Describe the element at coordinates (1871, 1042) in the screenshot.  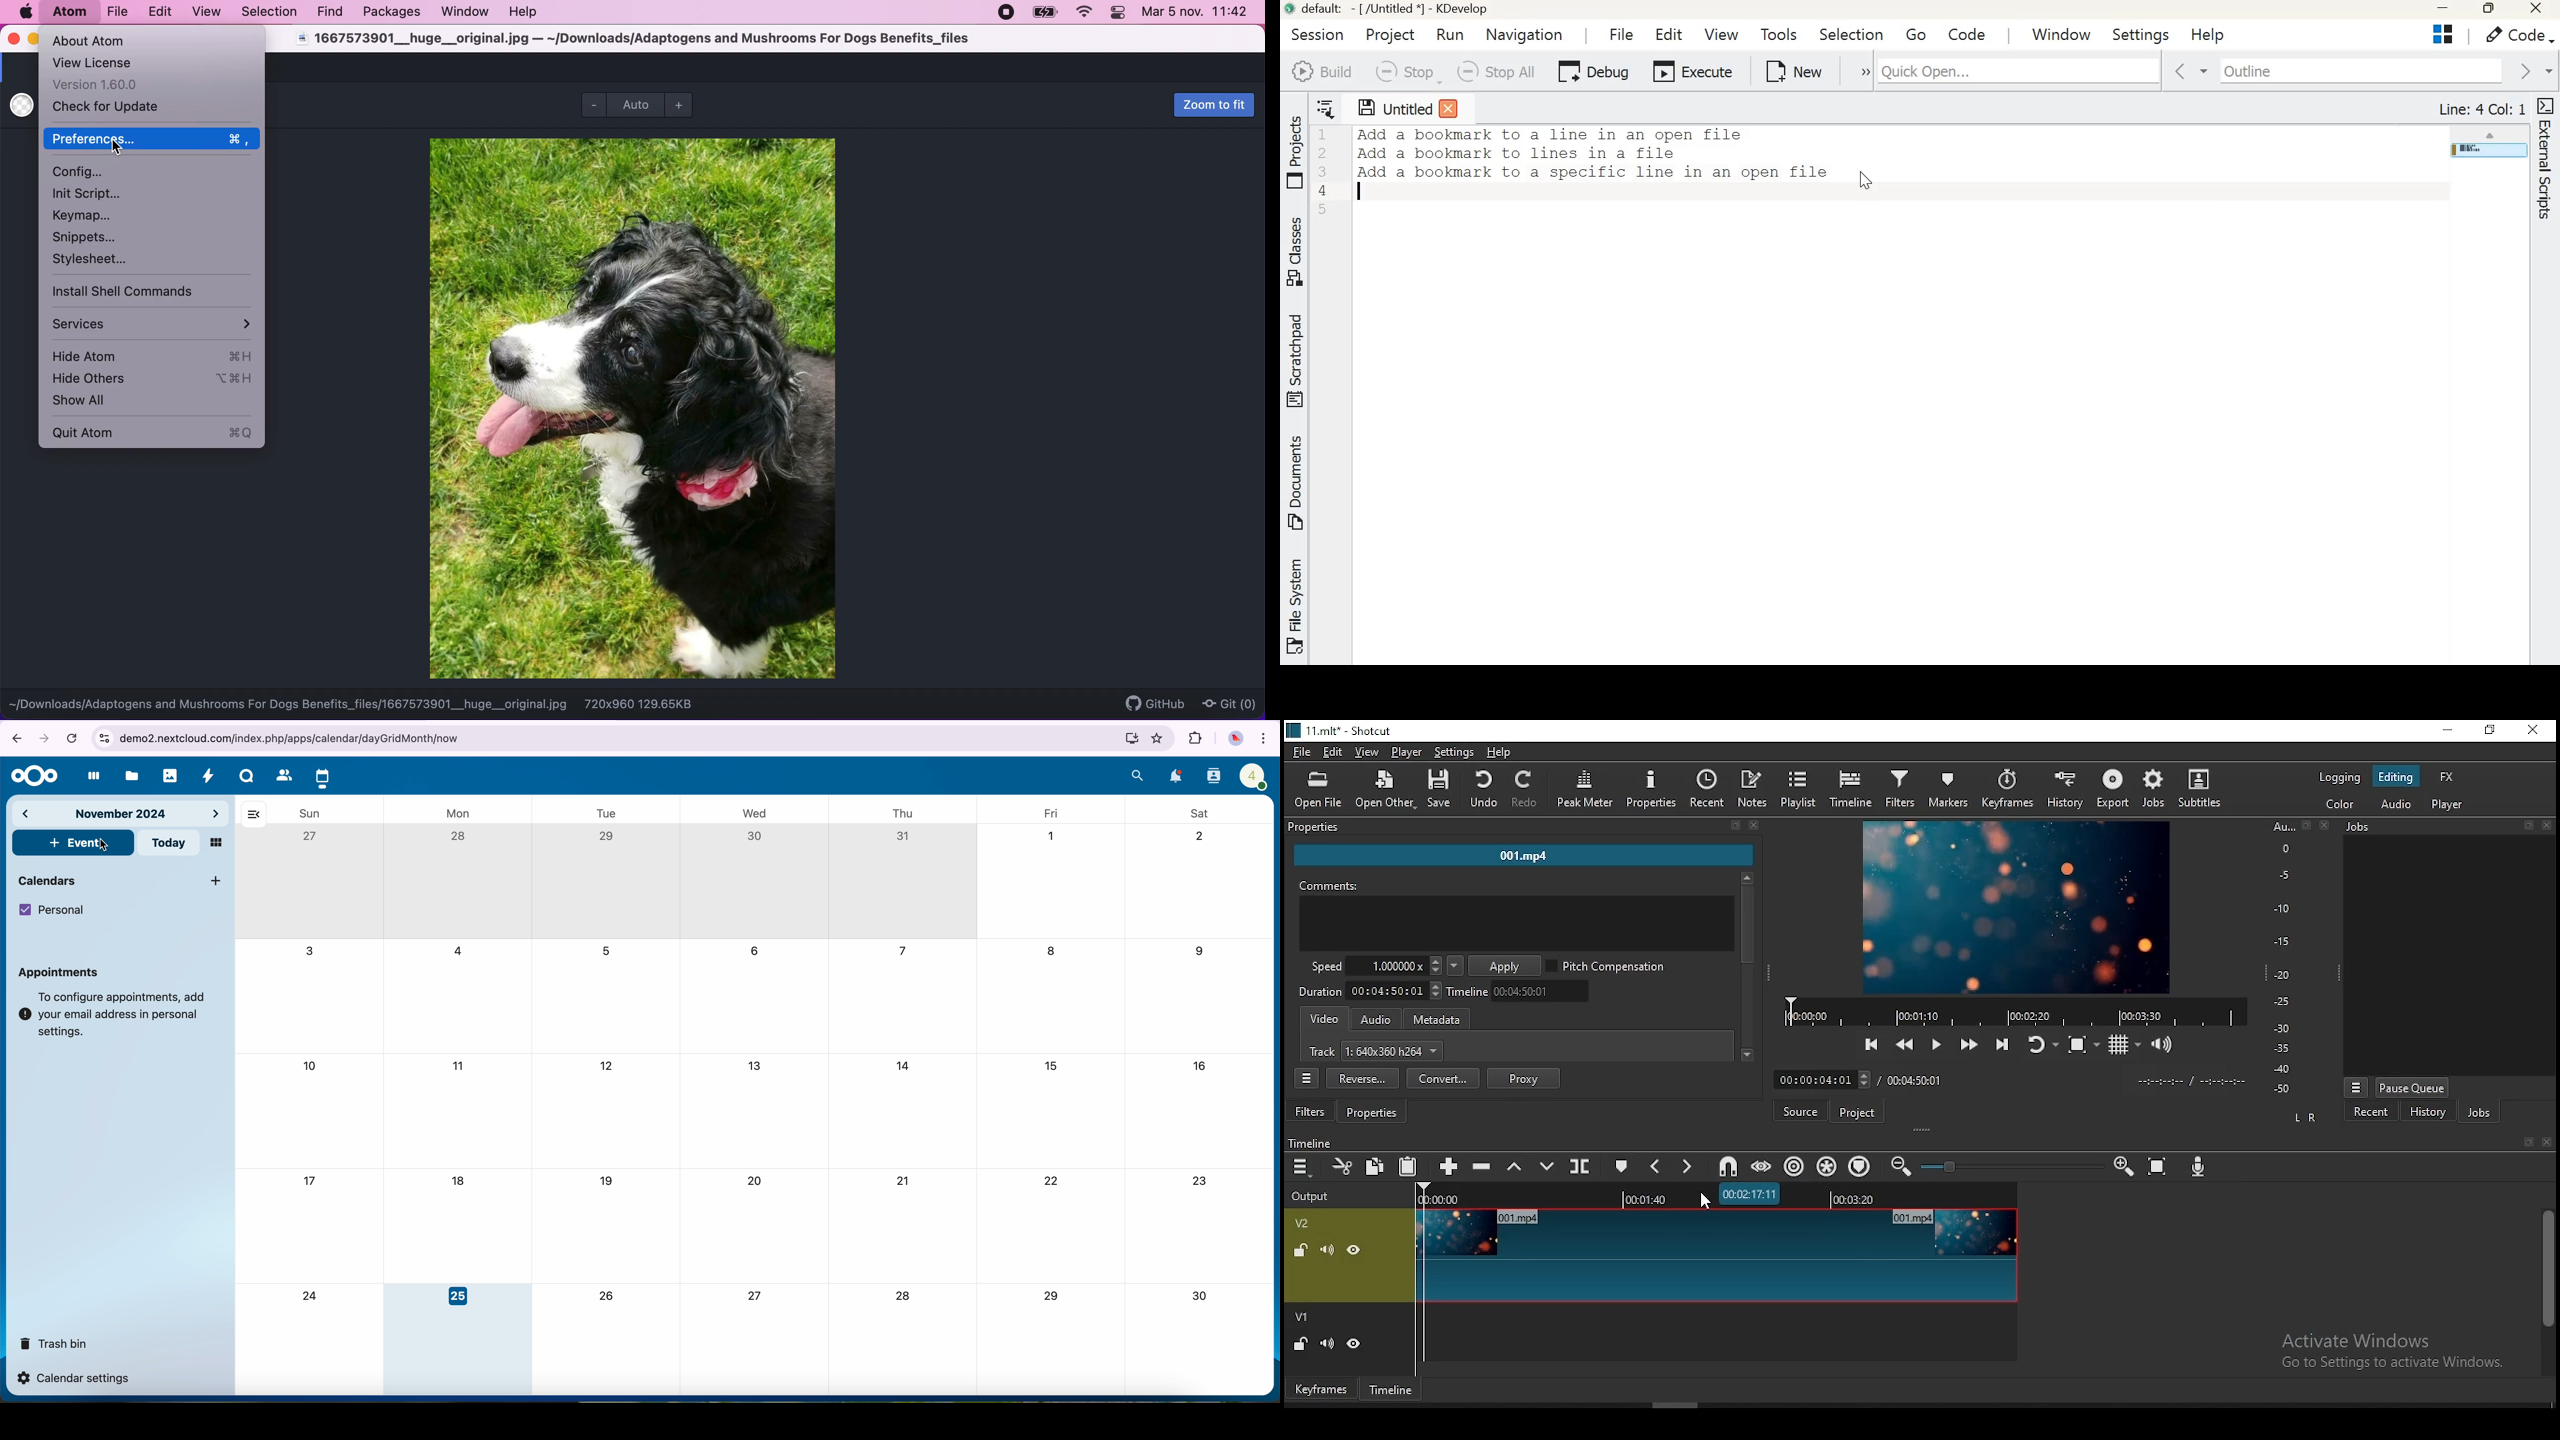
I see `skip to previous point` at that location.